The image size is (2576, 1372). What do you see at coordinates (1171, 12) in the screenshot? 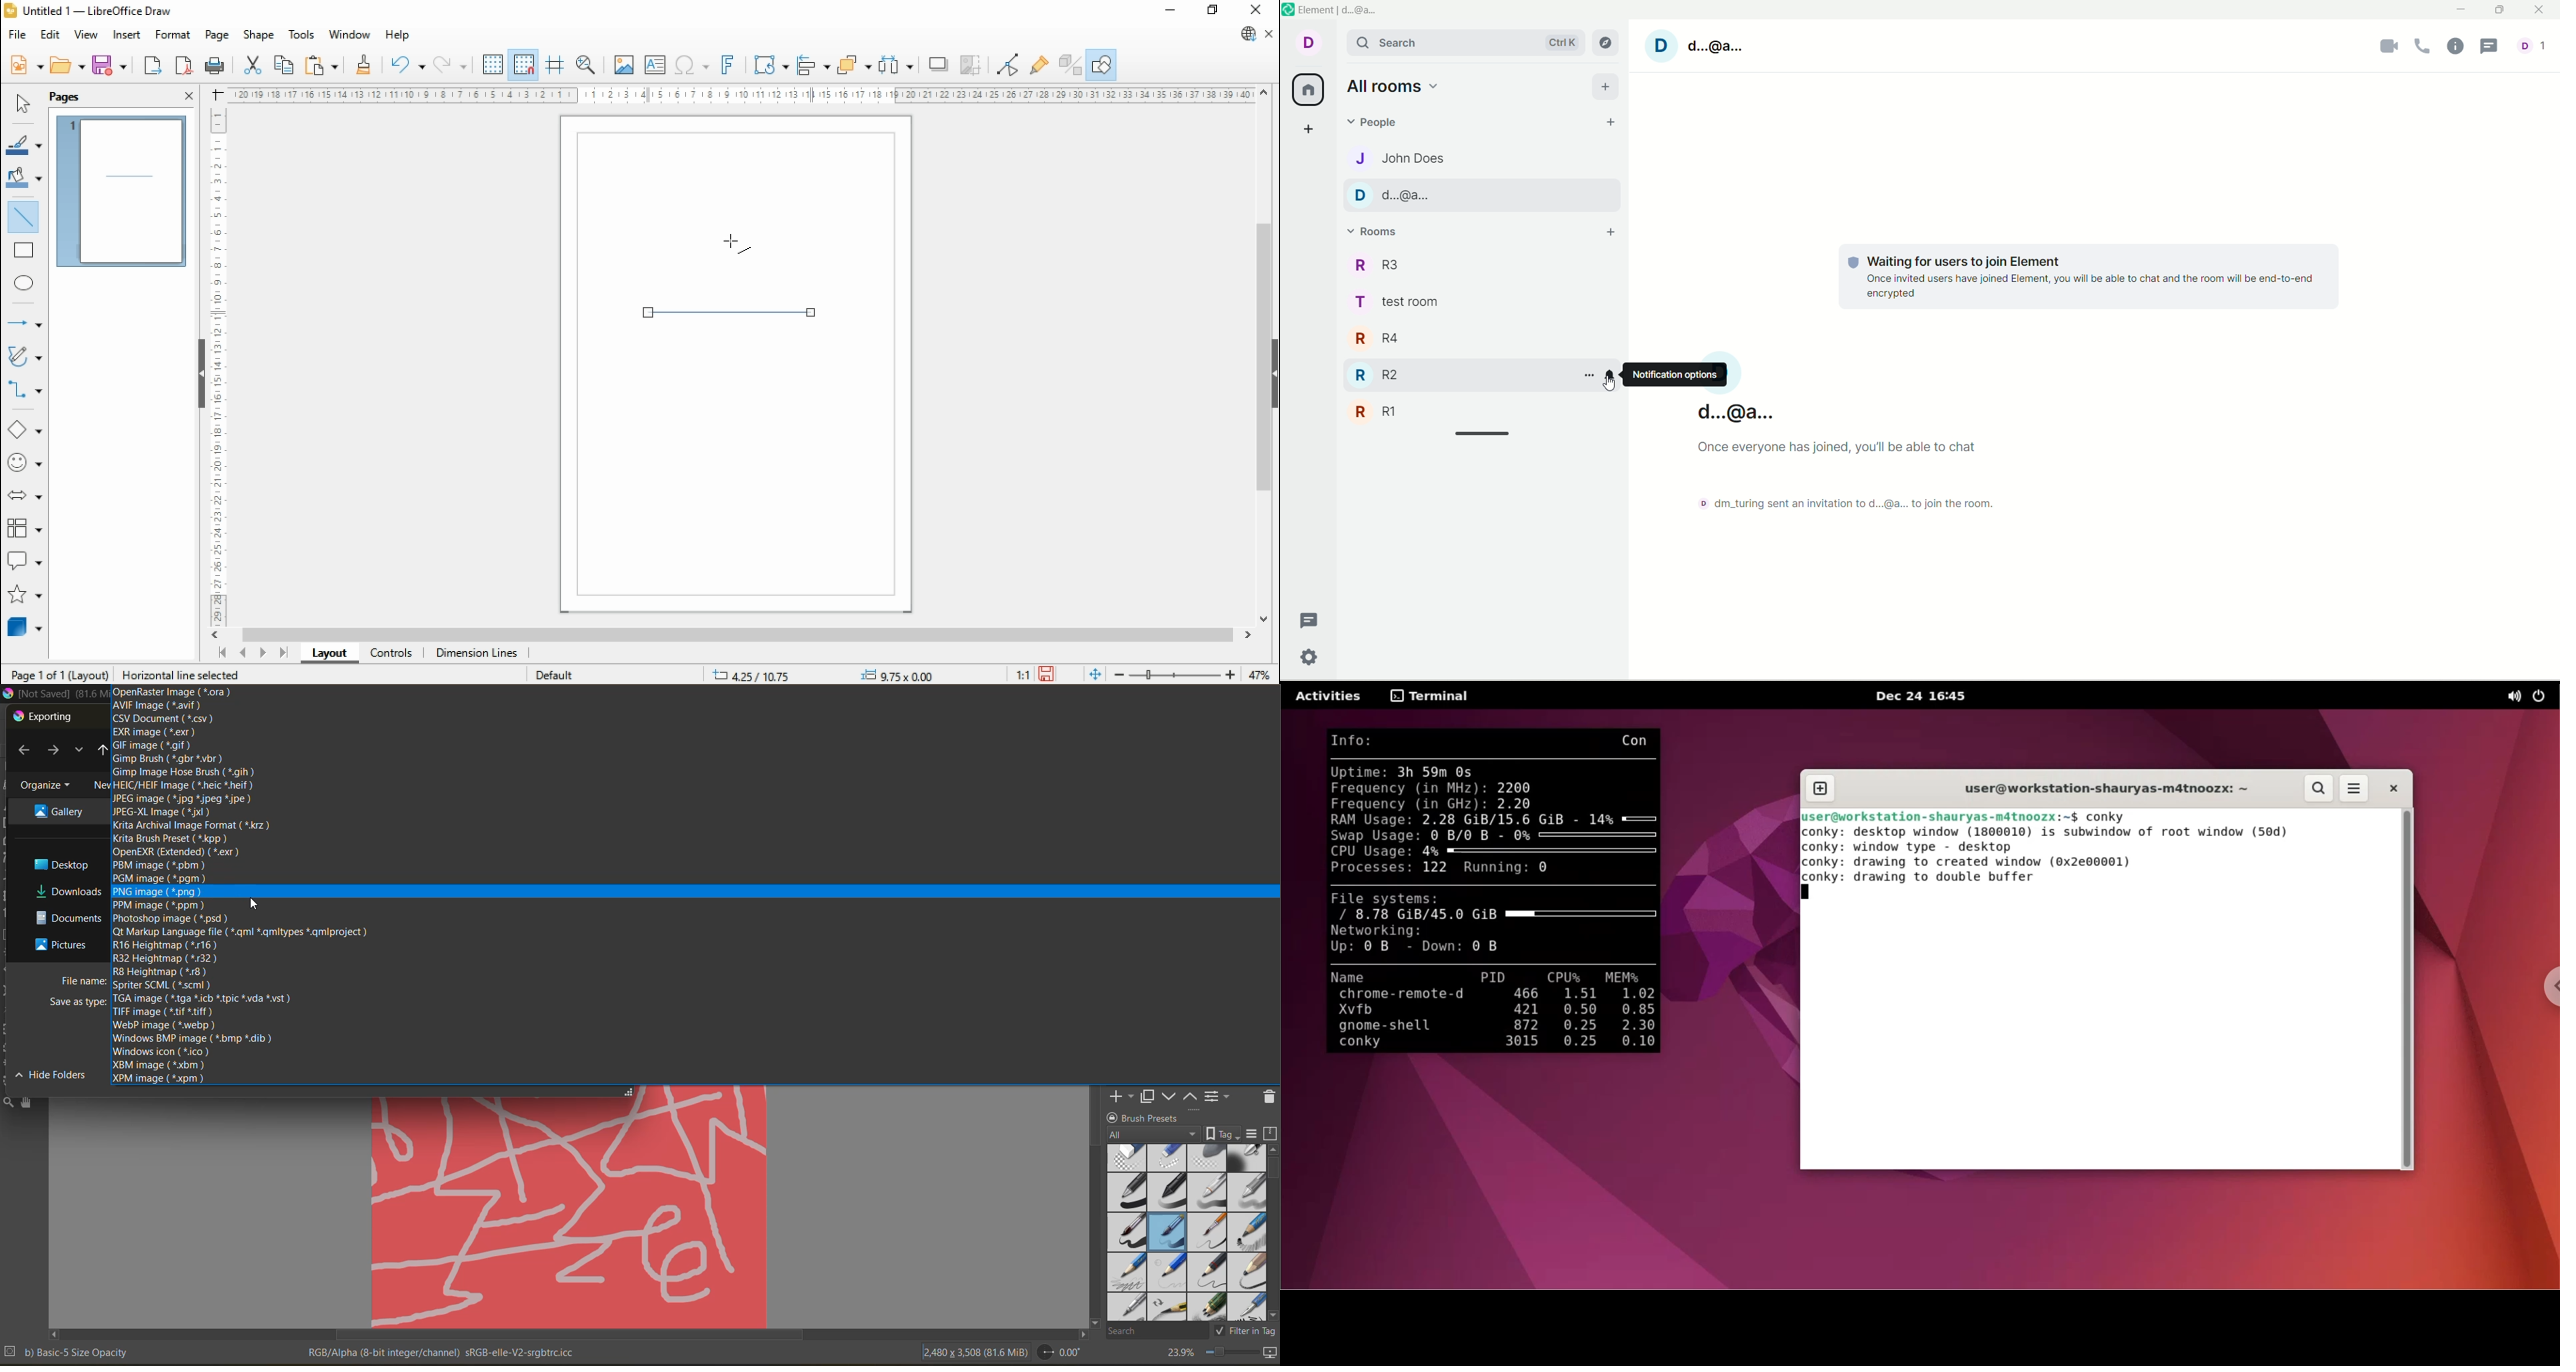
I see `minimize` at bounding box center [1171, 12].